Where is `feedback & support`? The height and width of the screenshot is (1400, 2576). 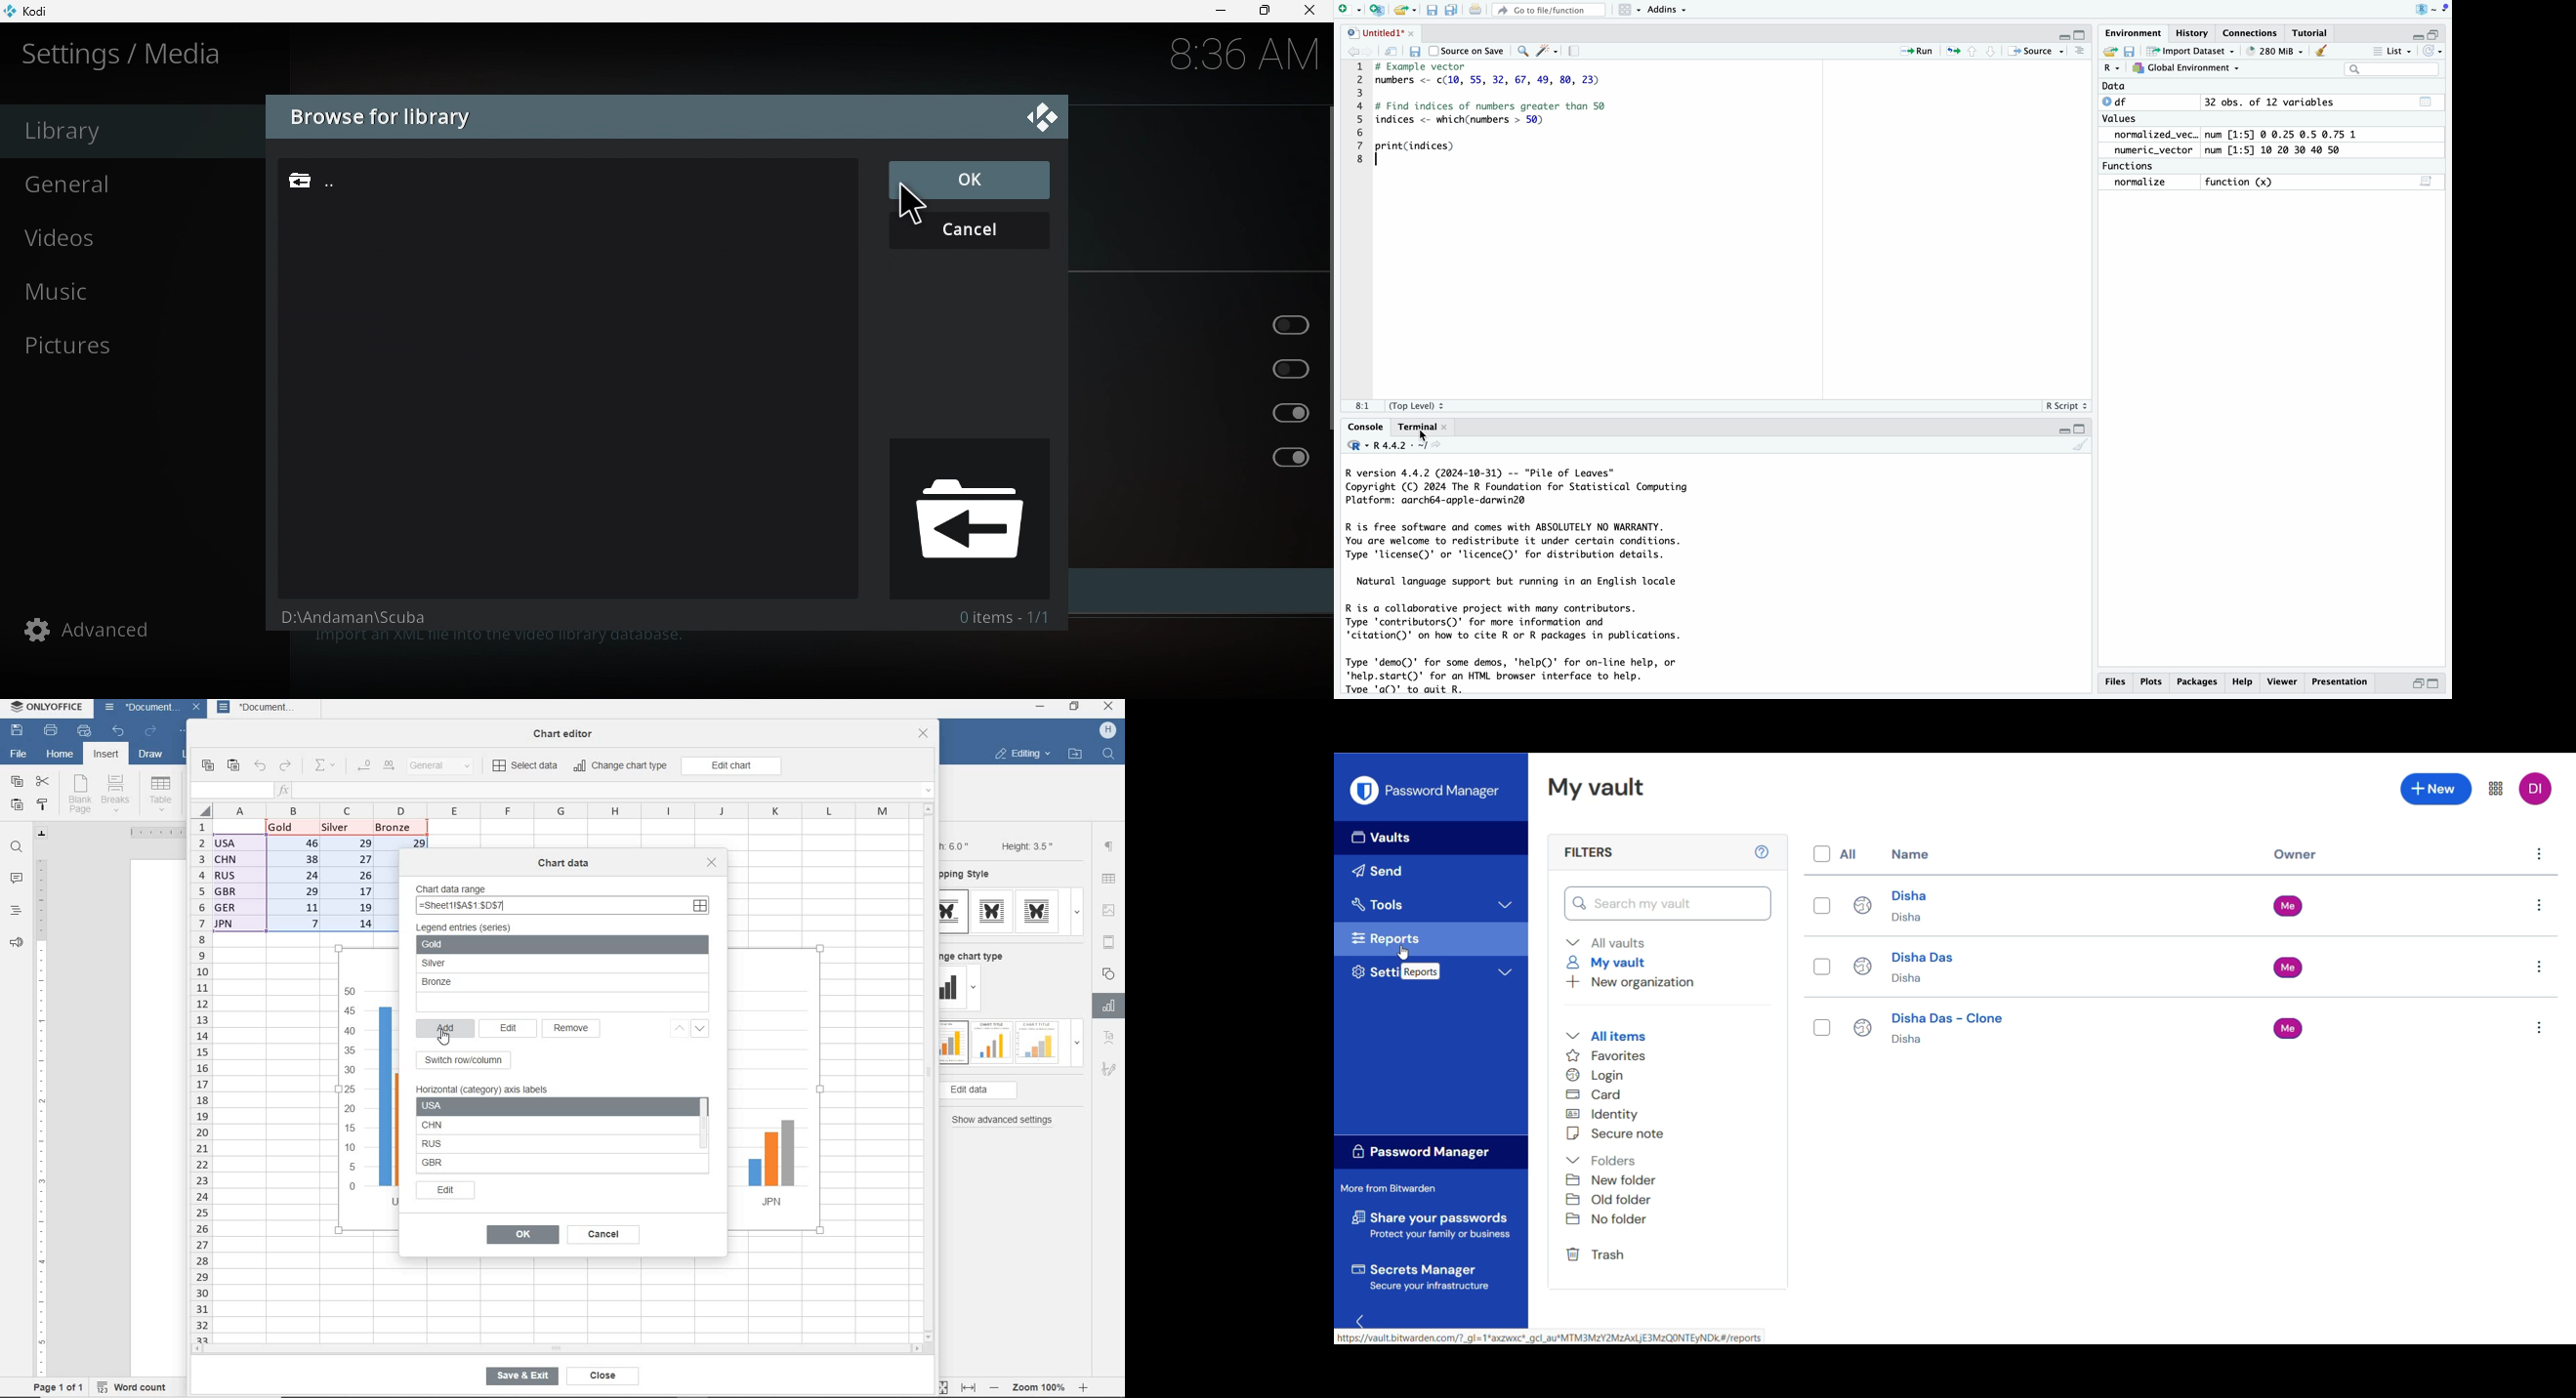
feedback & support is located at coordinates (15, 945).